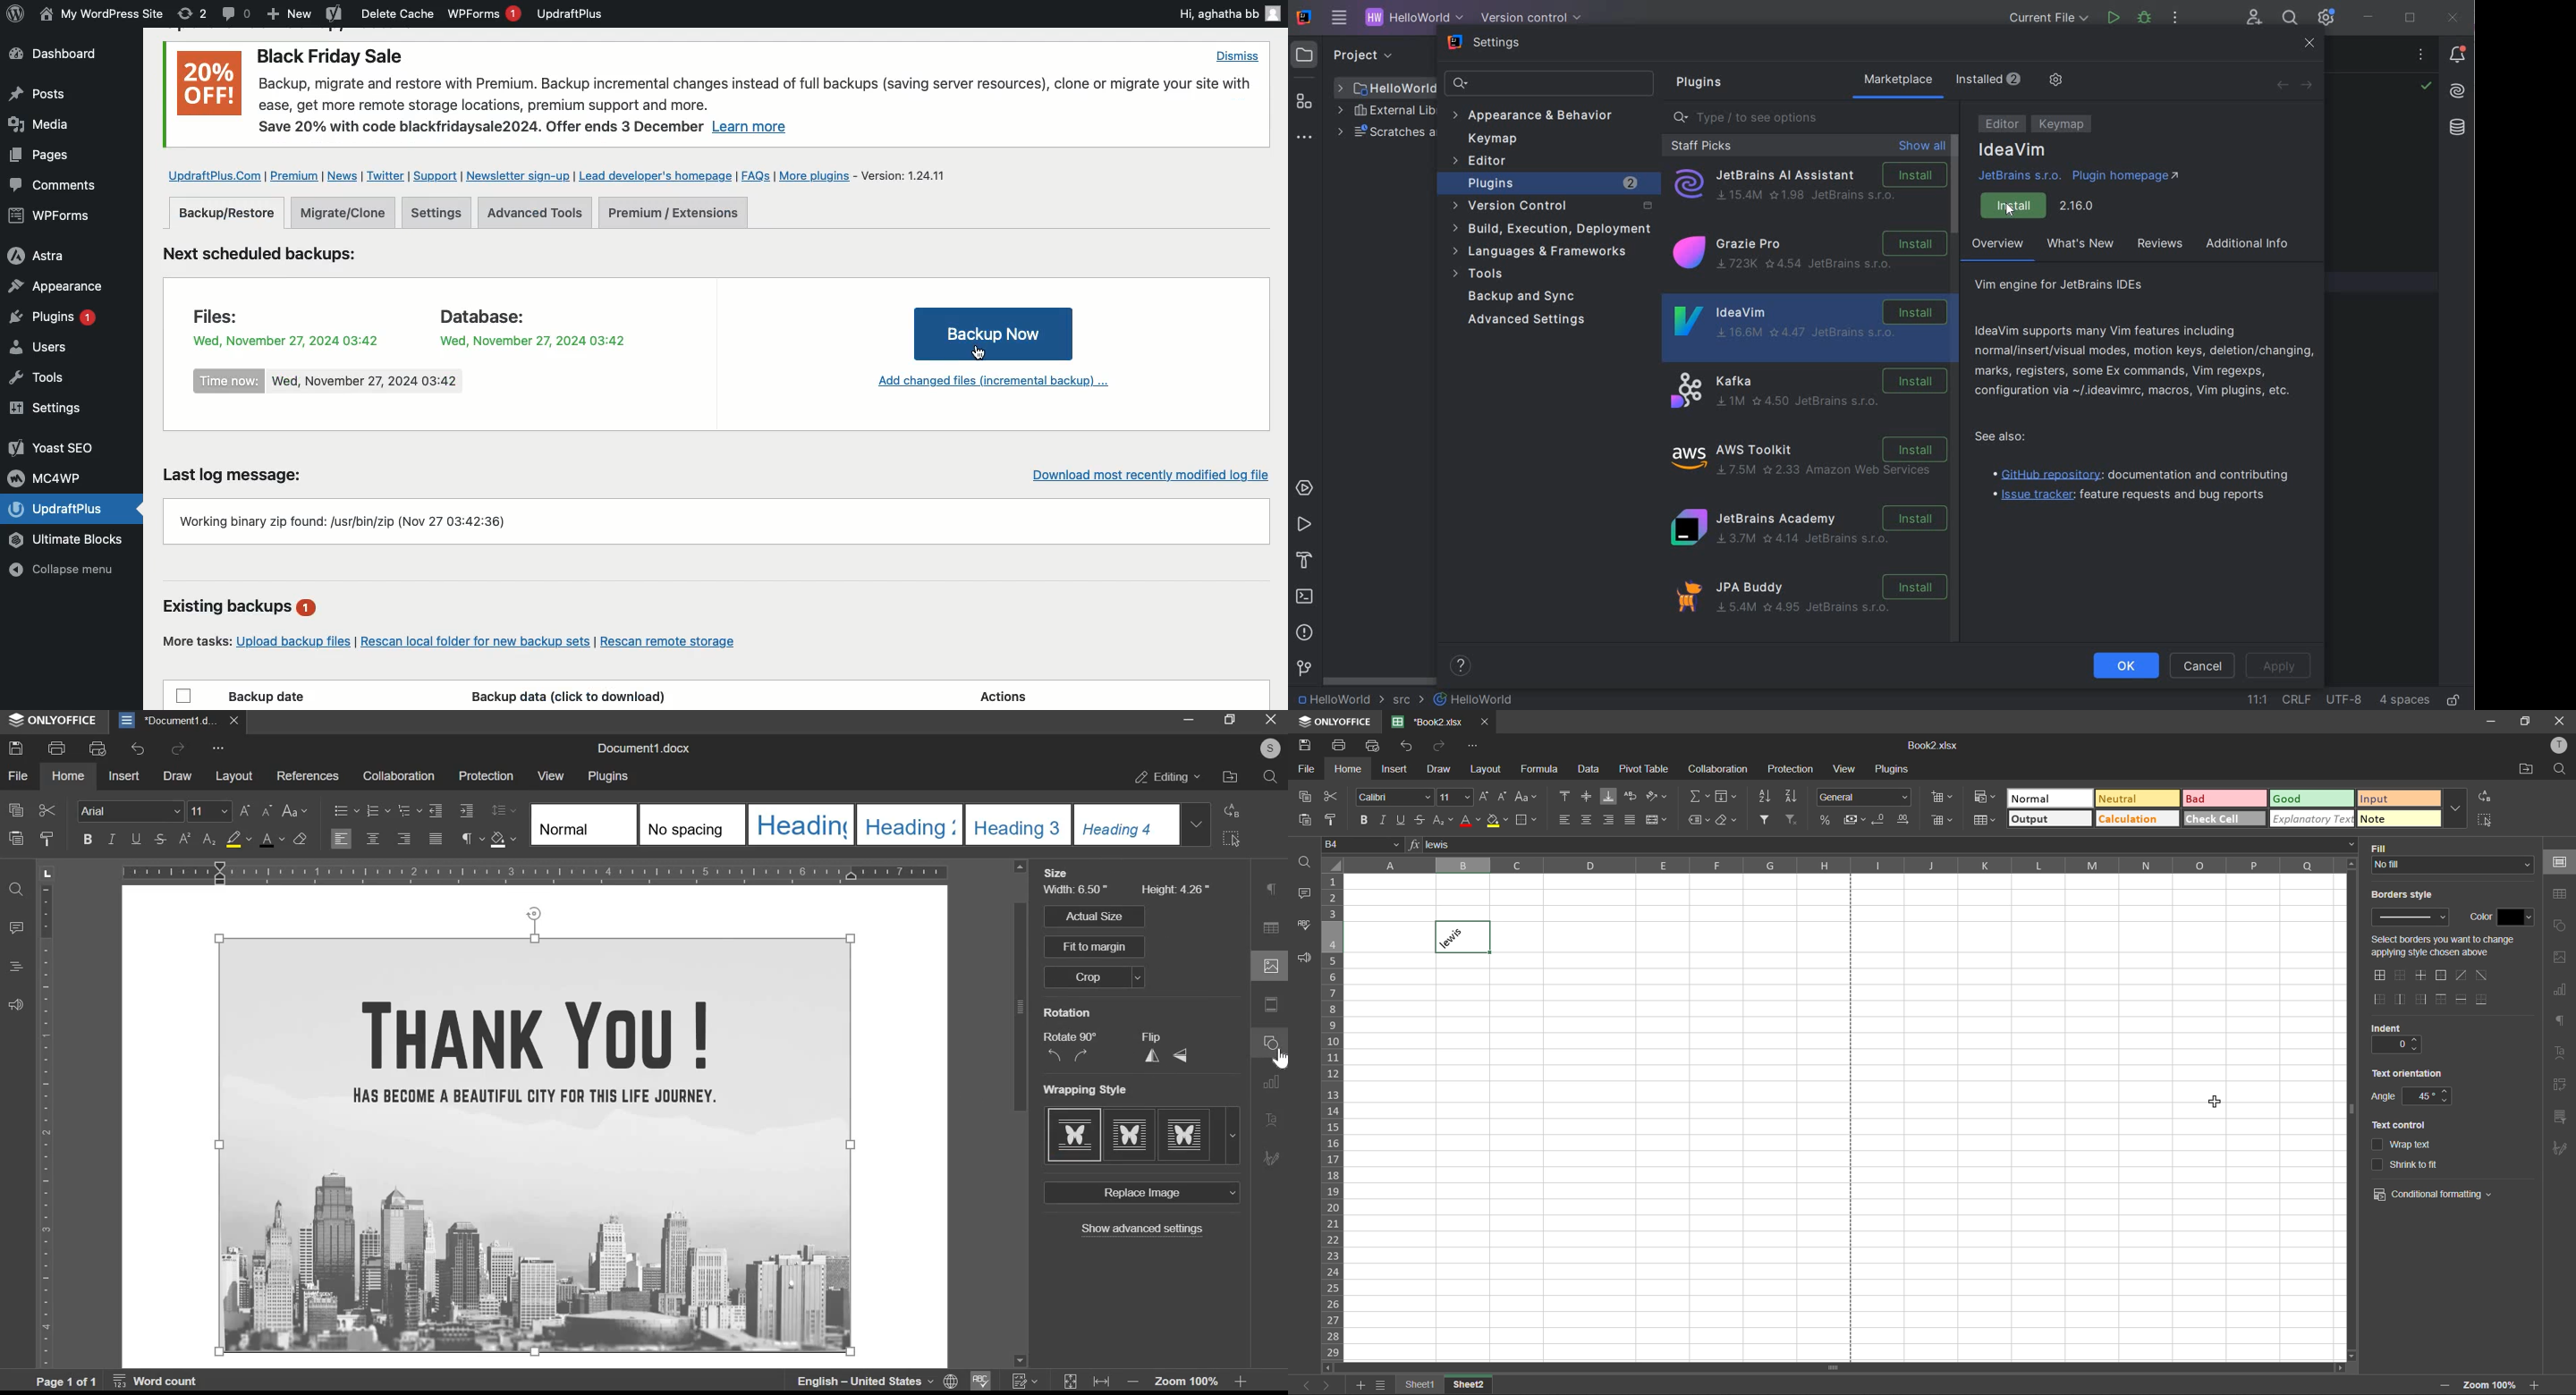  I want to click on version control, so click(1550, 206).